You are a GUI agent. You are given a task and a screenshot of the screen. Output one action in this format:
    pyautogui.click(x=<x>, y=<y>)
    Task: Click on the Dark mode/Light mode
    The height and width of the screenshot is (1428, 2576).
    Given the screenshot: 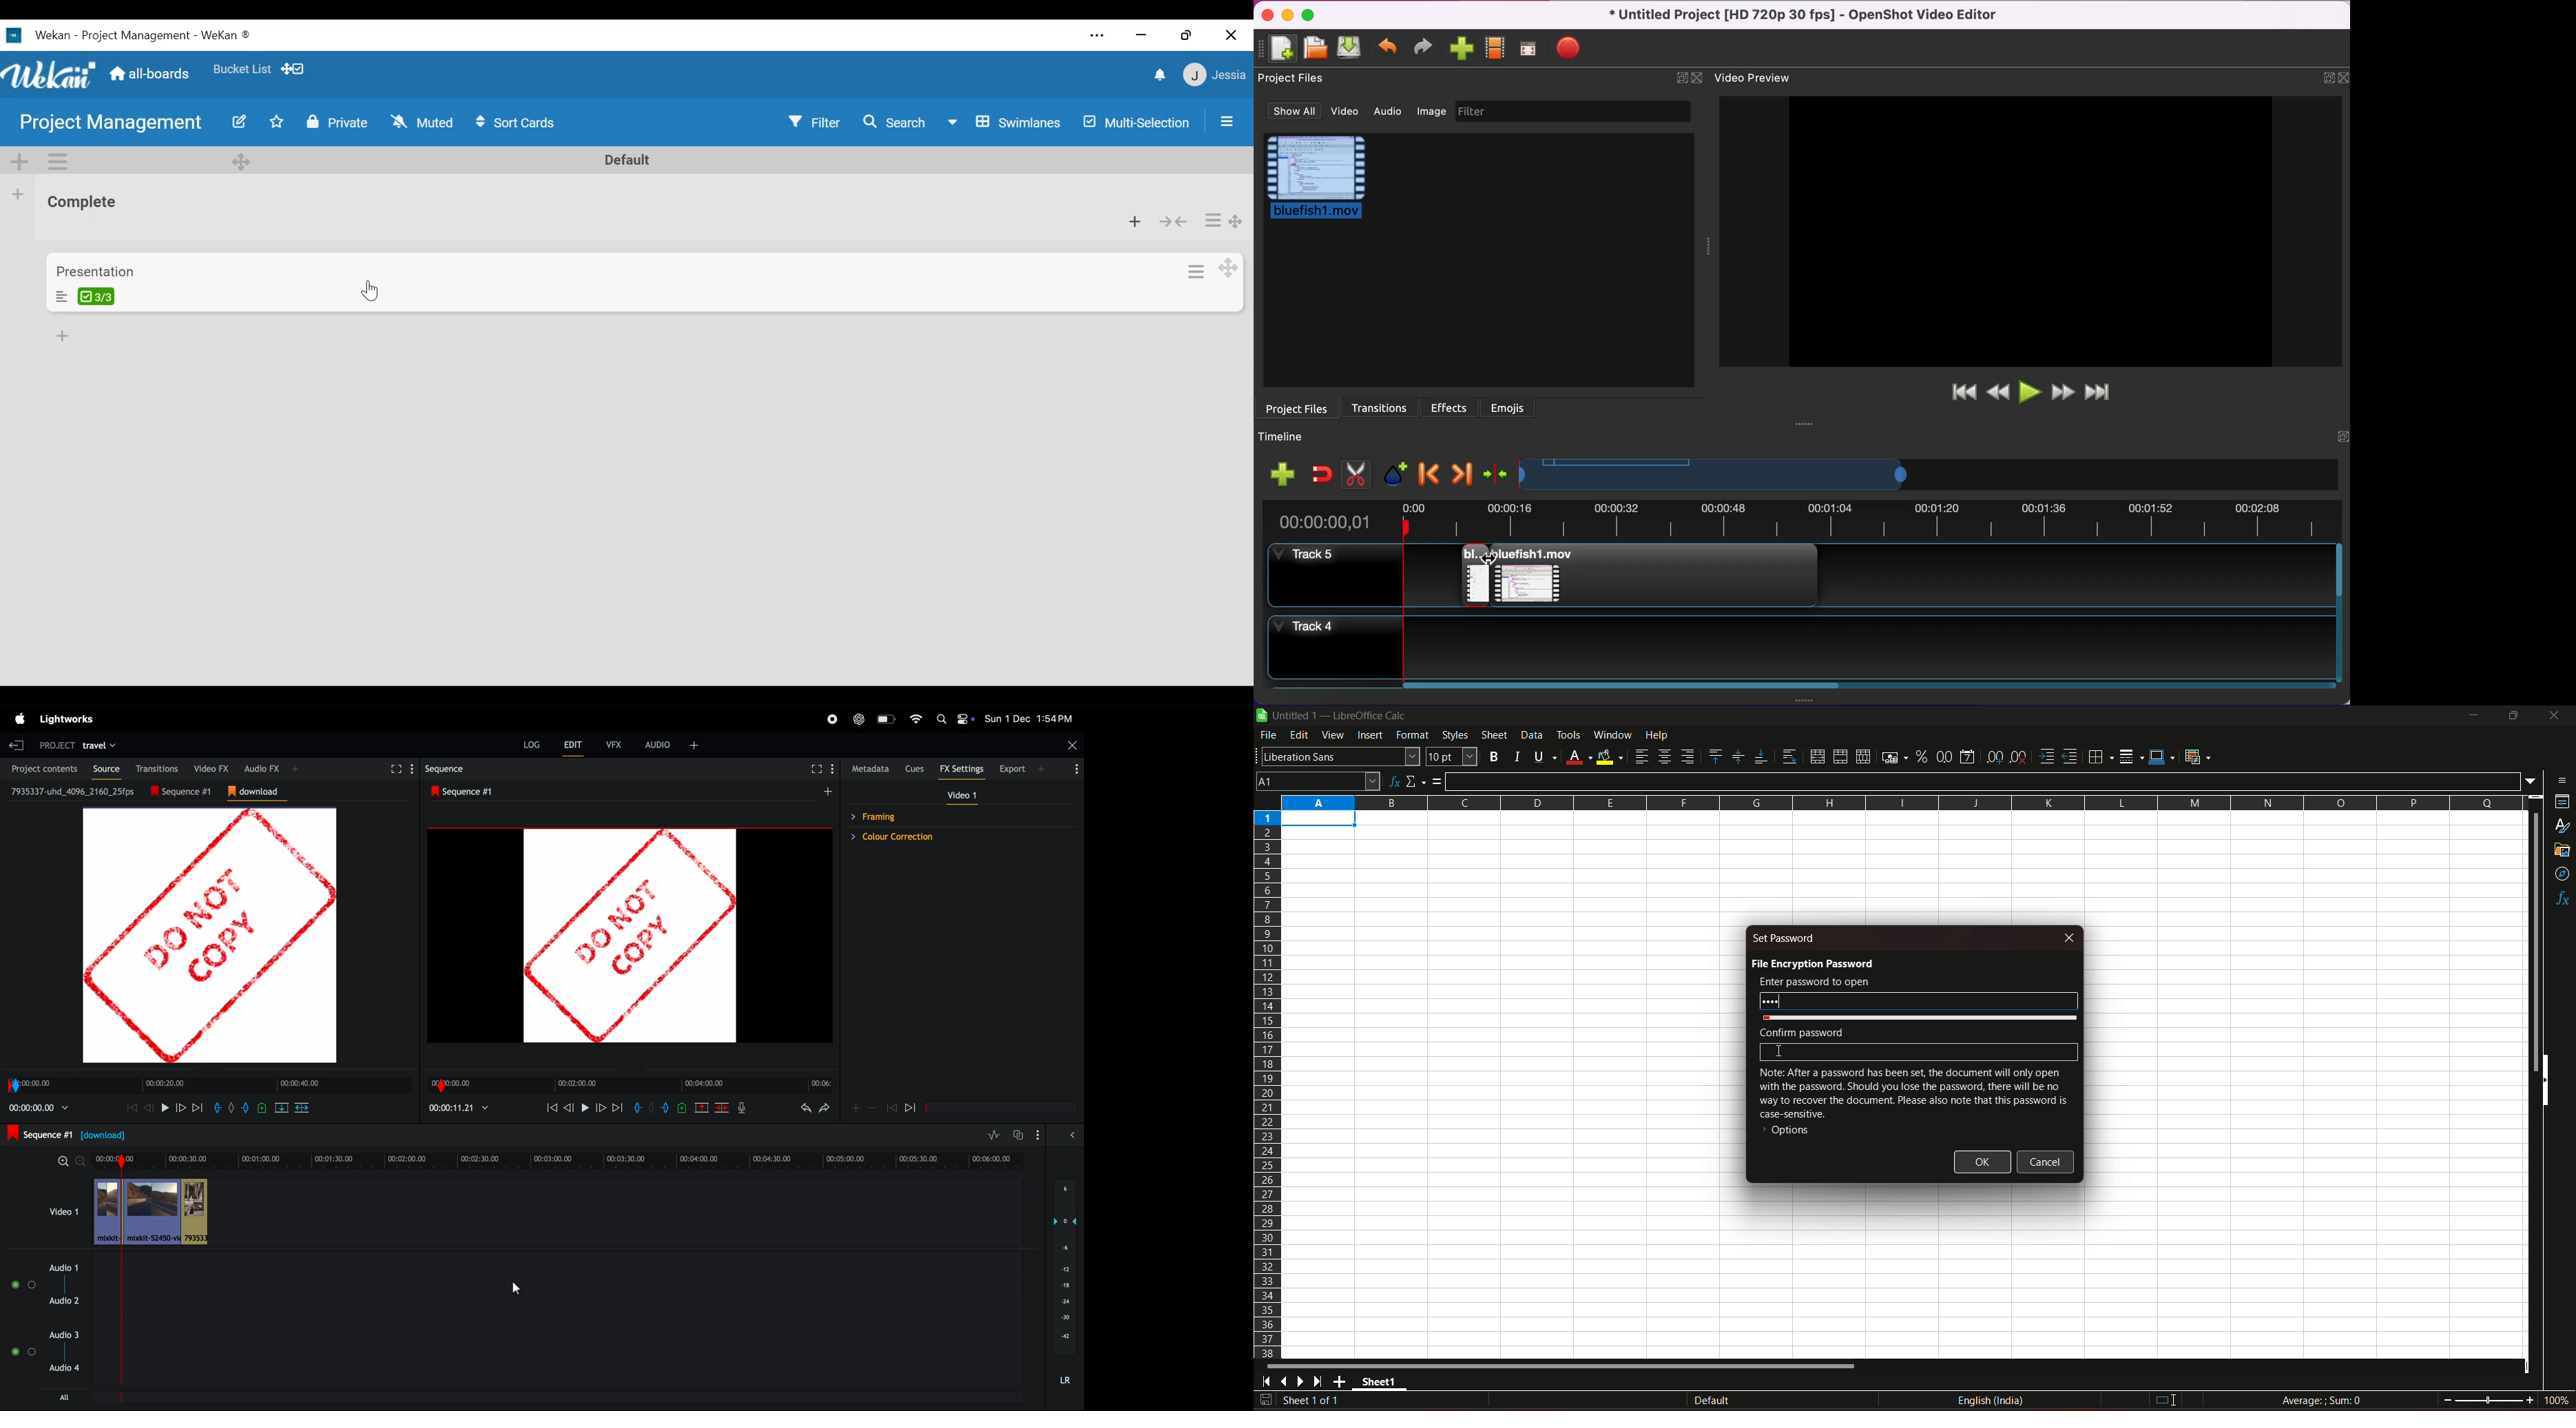 What is the action you would take?
    pyautogui.click(x=966, y=719)
    